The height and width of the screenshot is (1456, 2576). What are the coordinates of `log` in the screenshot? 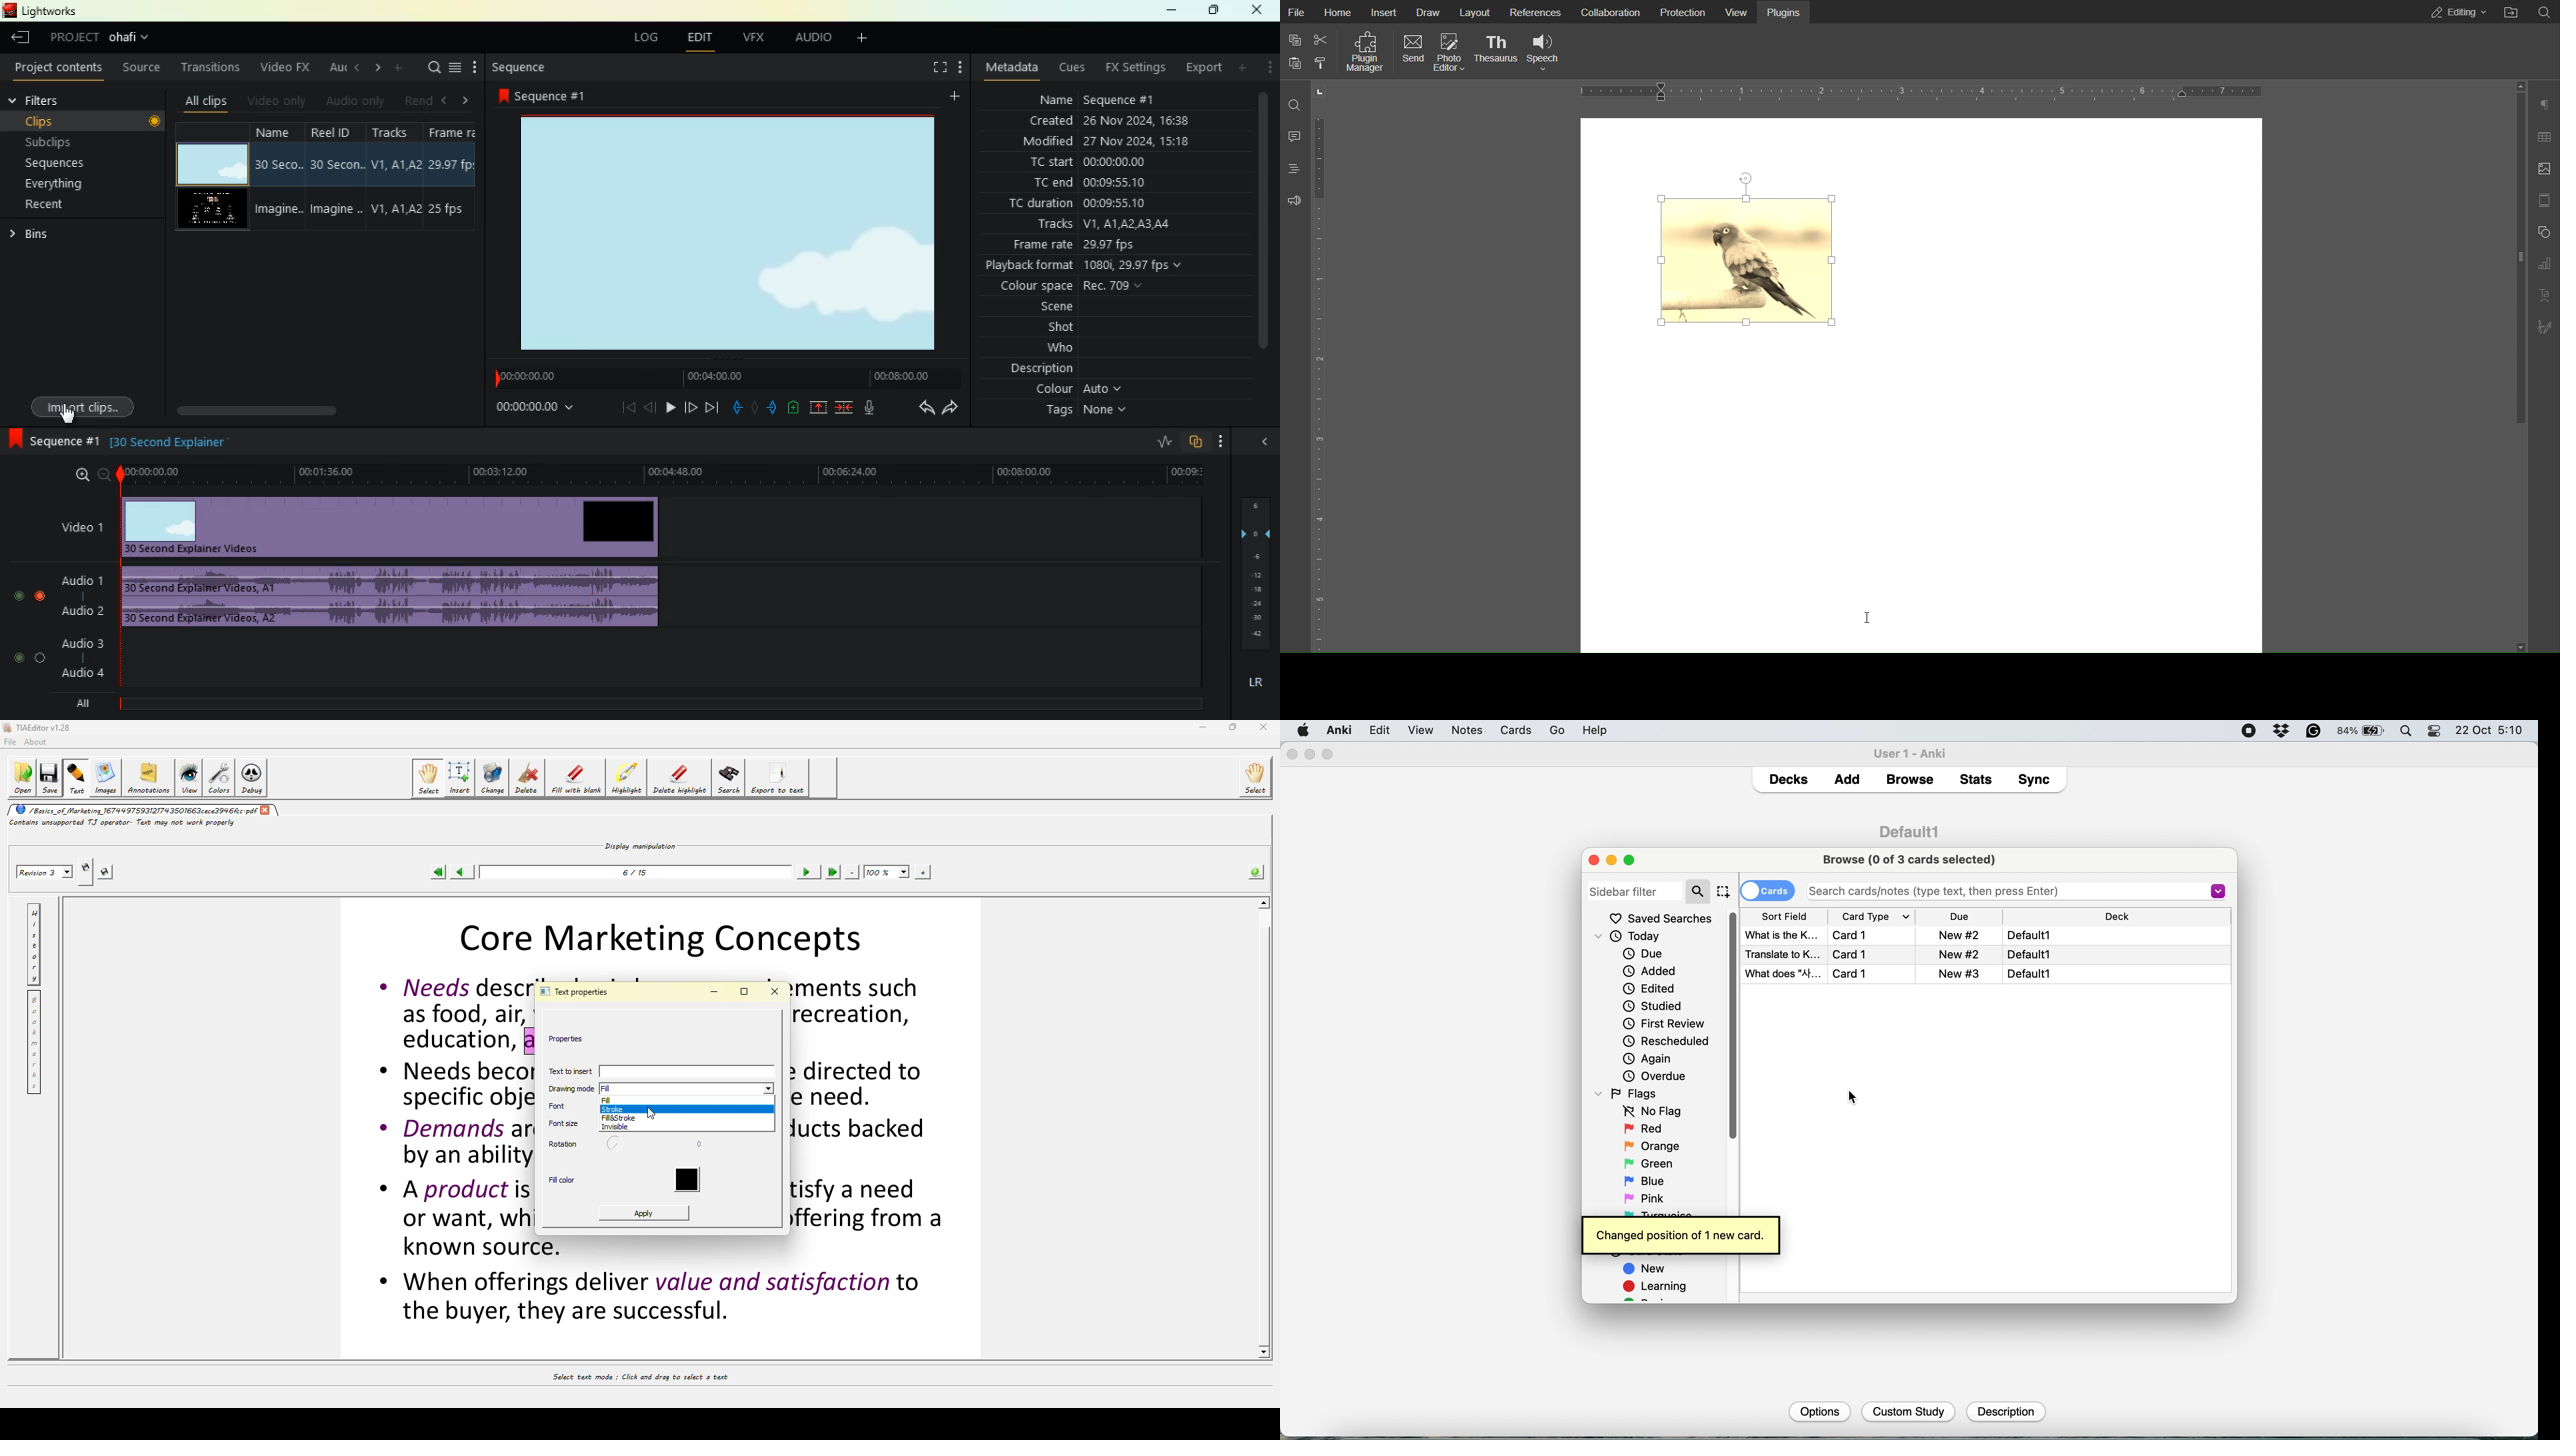 It's located at (649, 38).